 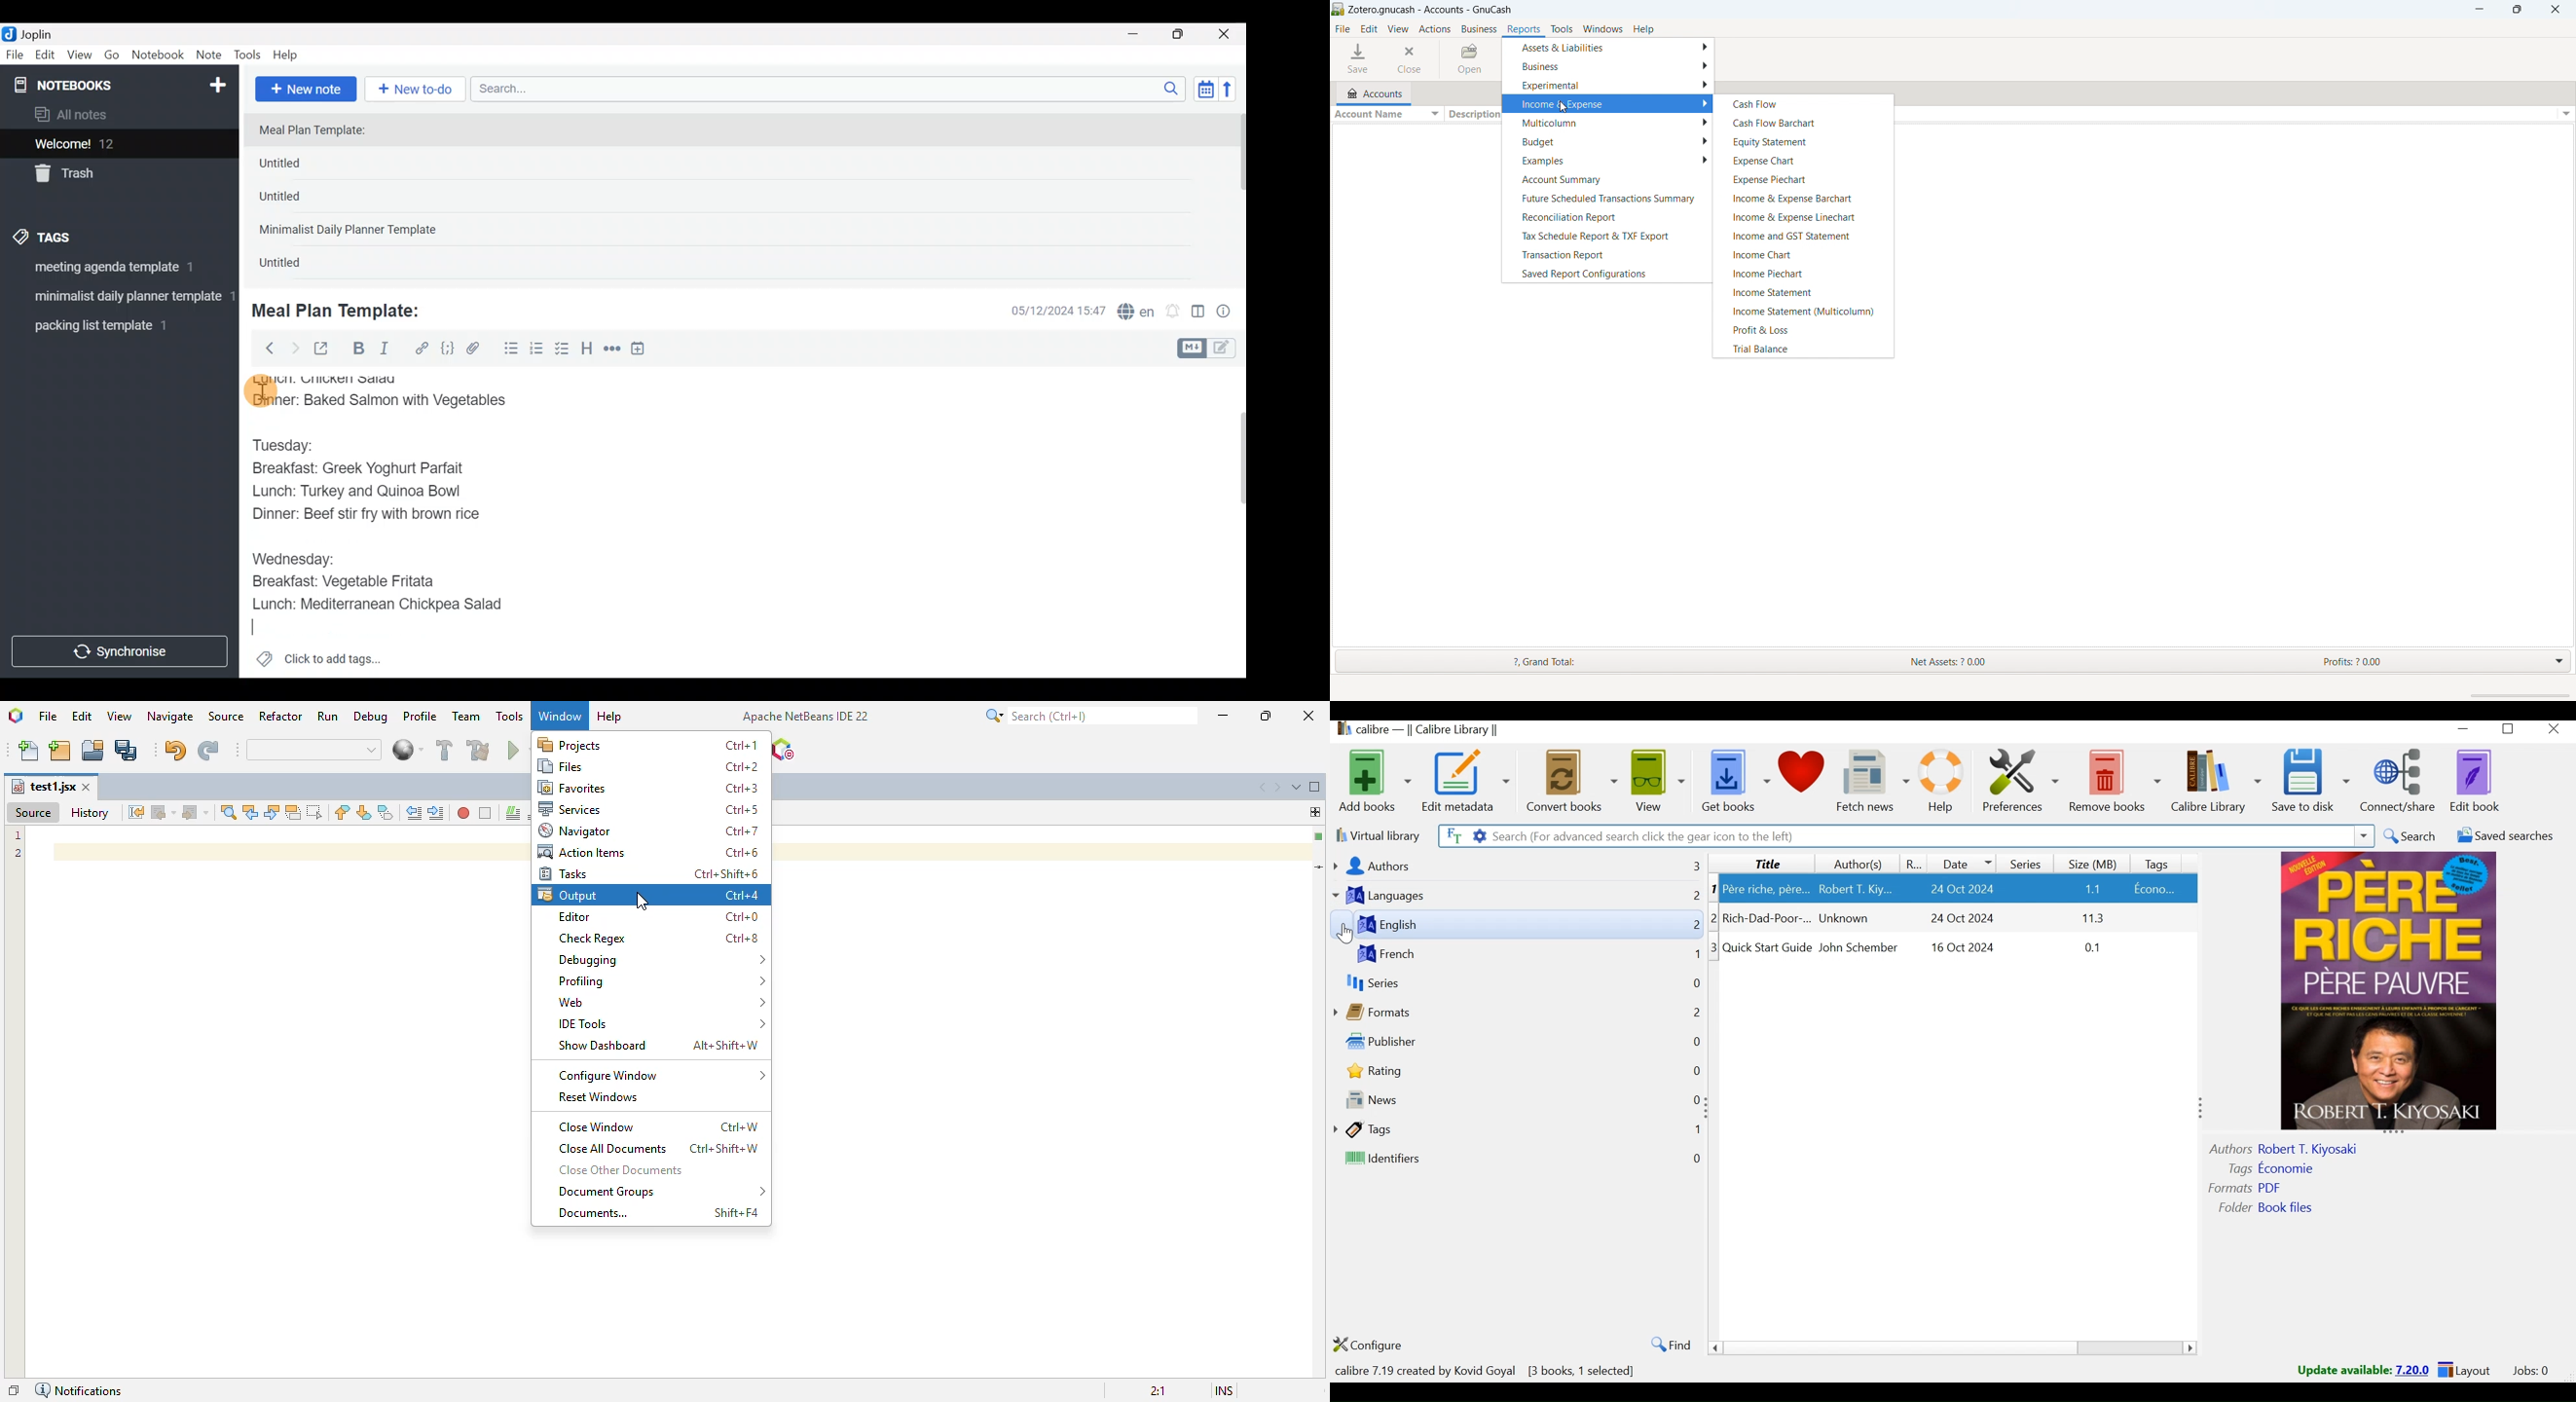 I want to click on Search bar, so click(x=831, y=87).